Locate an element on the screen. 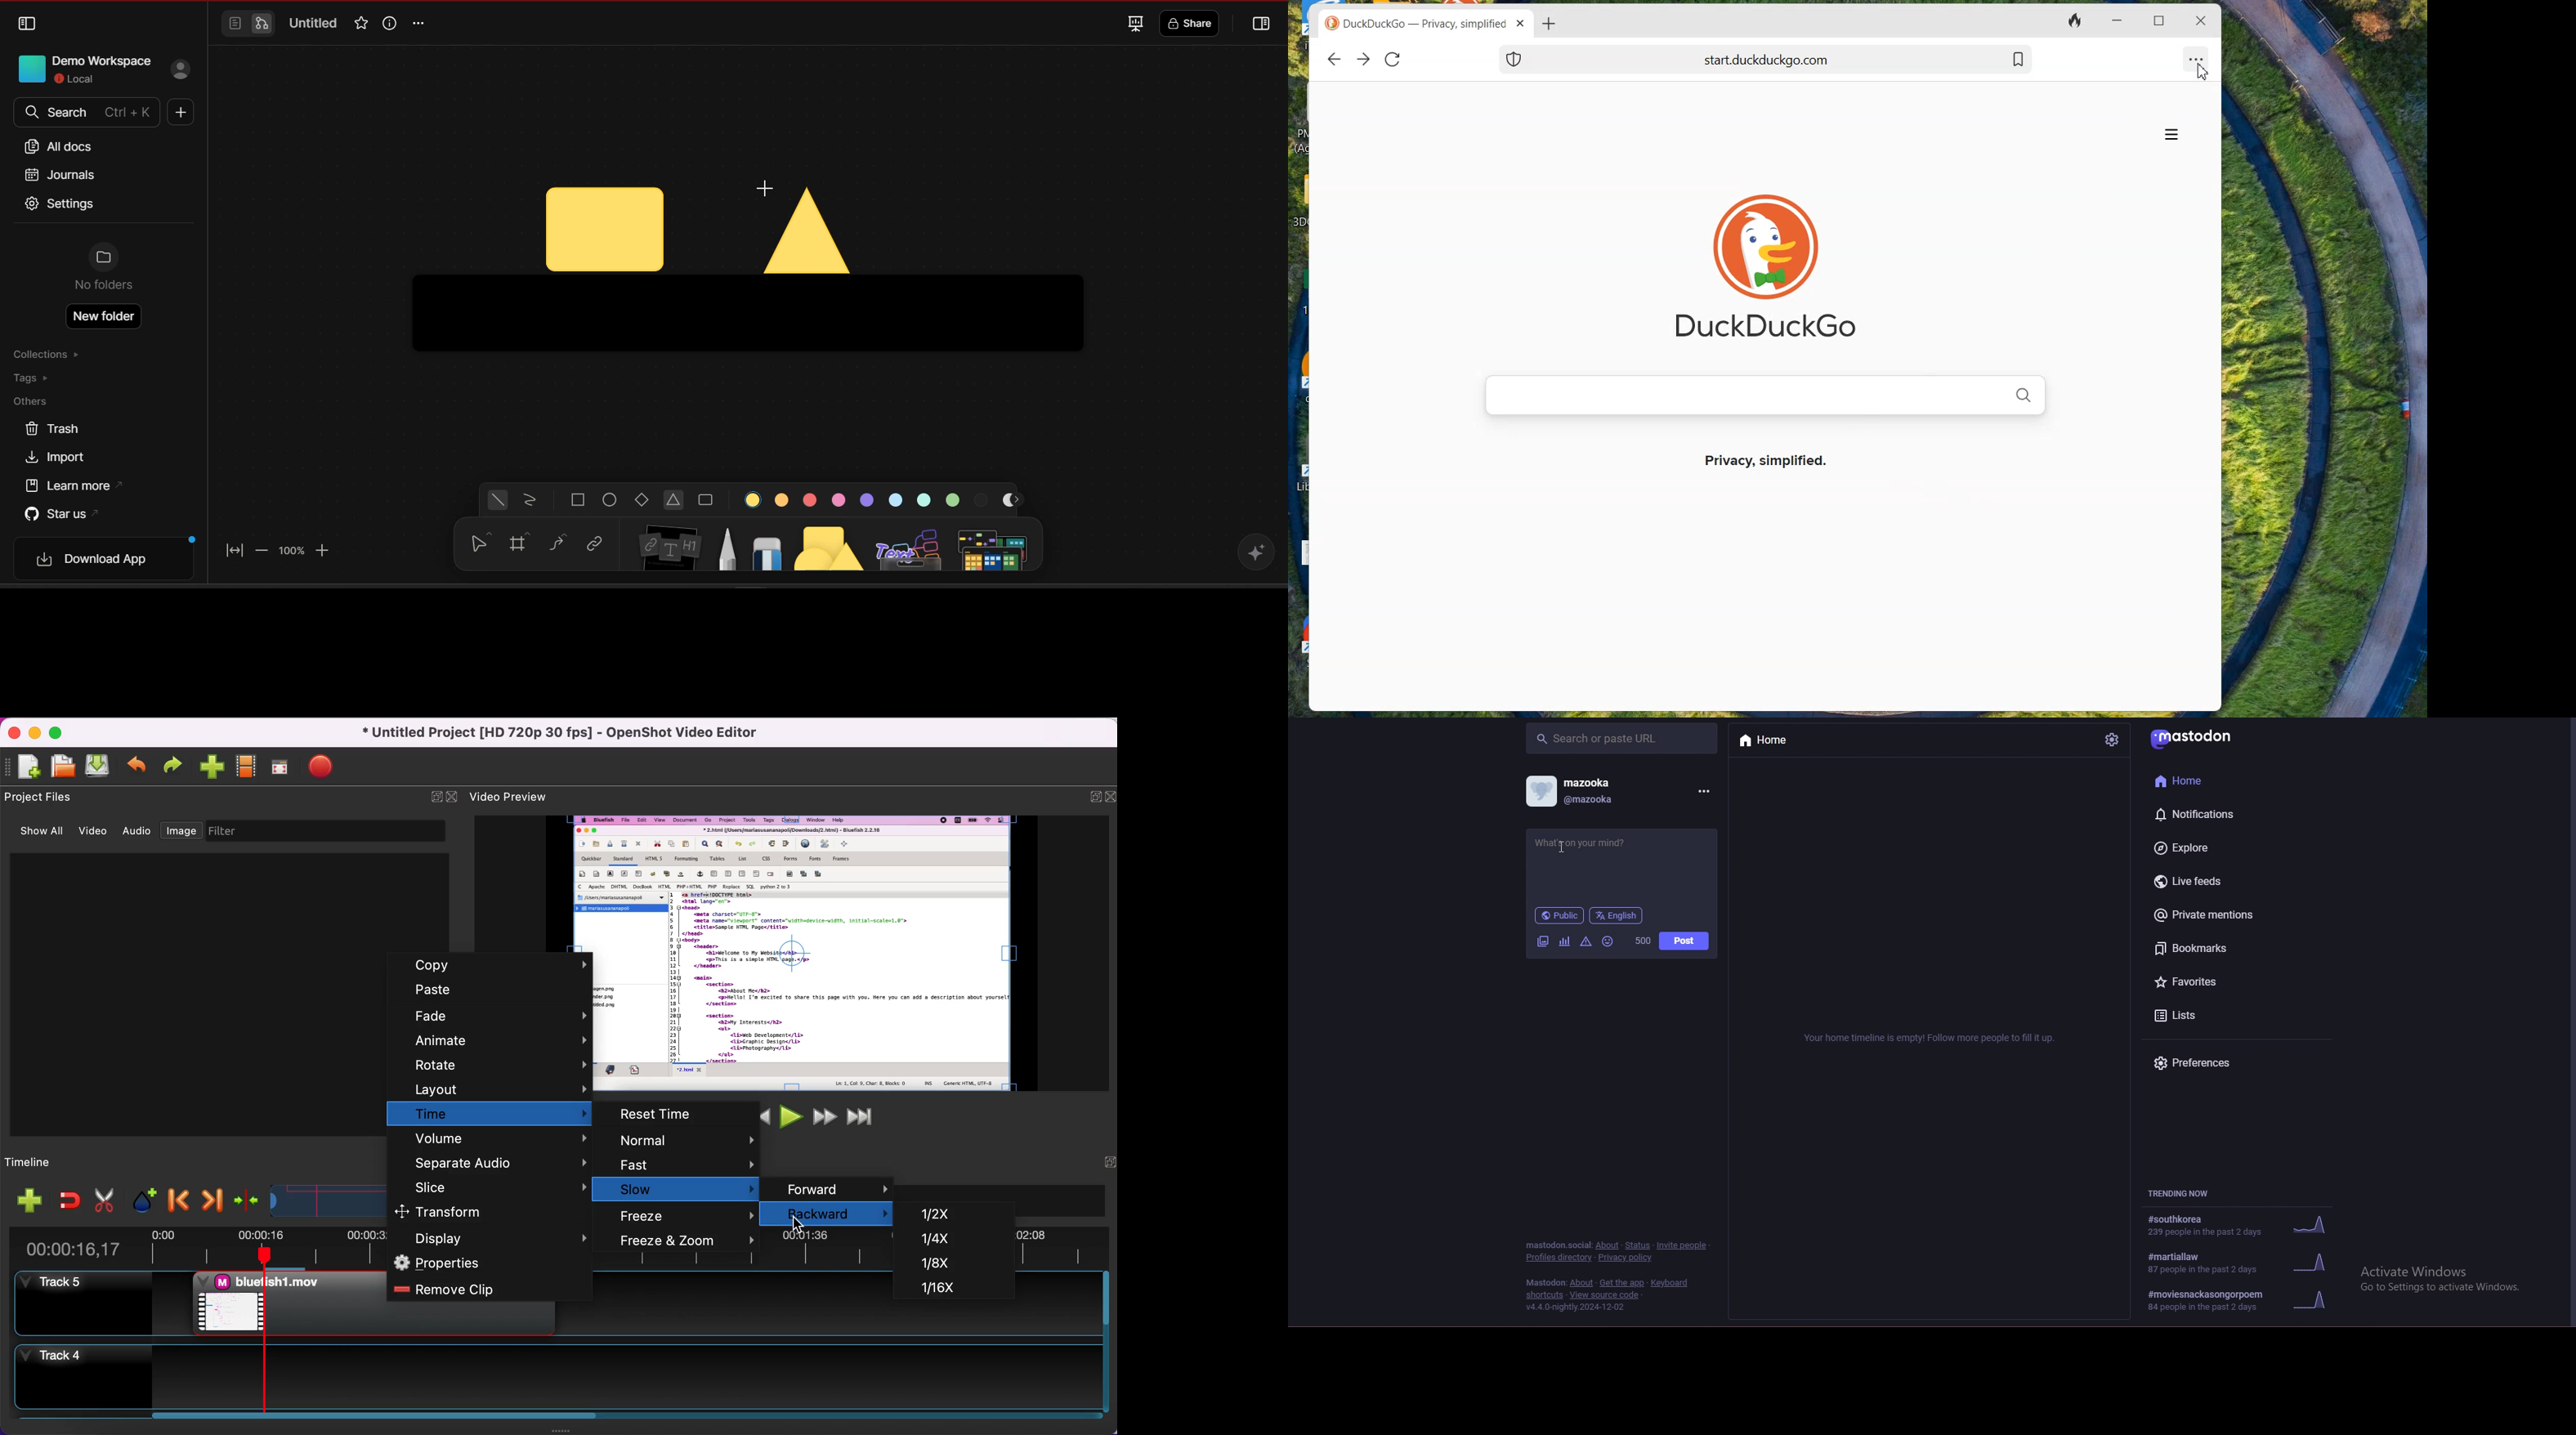  close is located at coordinates (17, 734).